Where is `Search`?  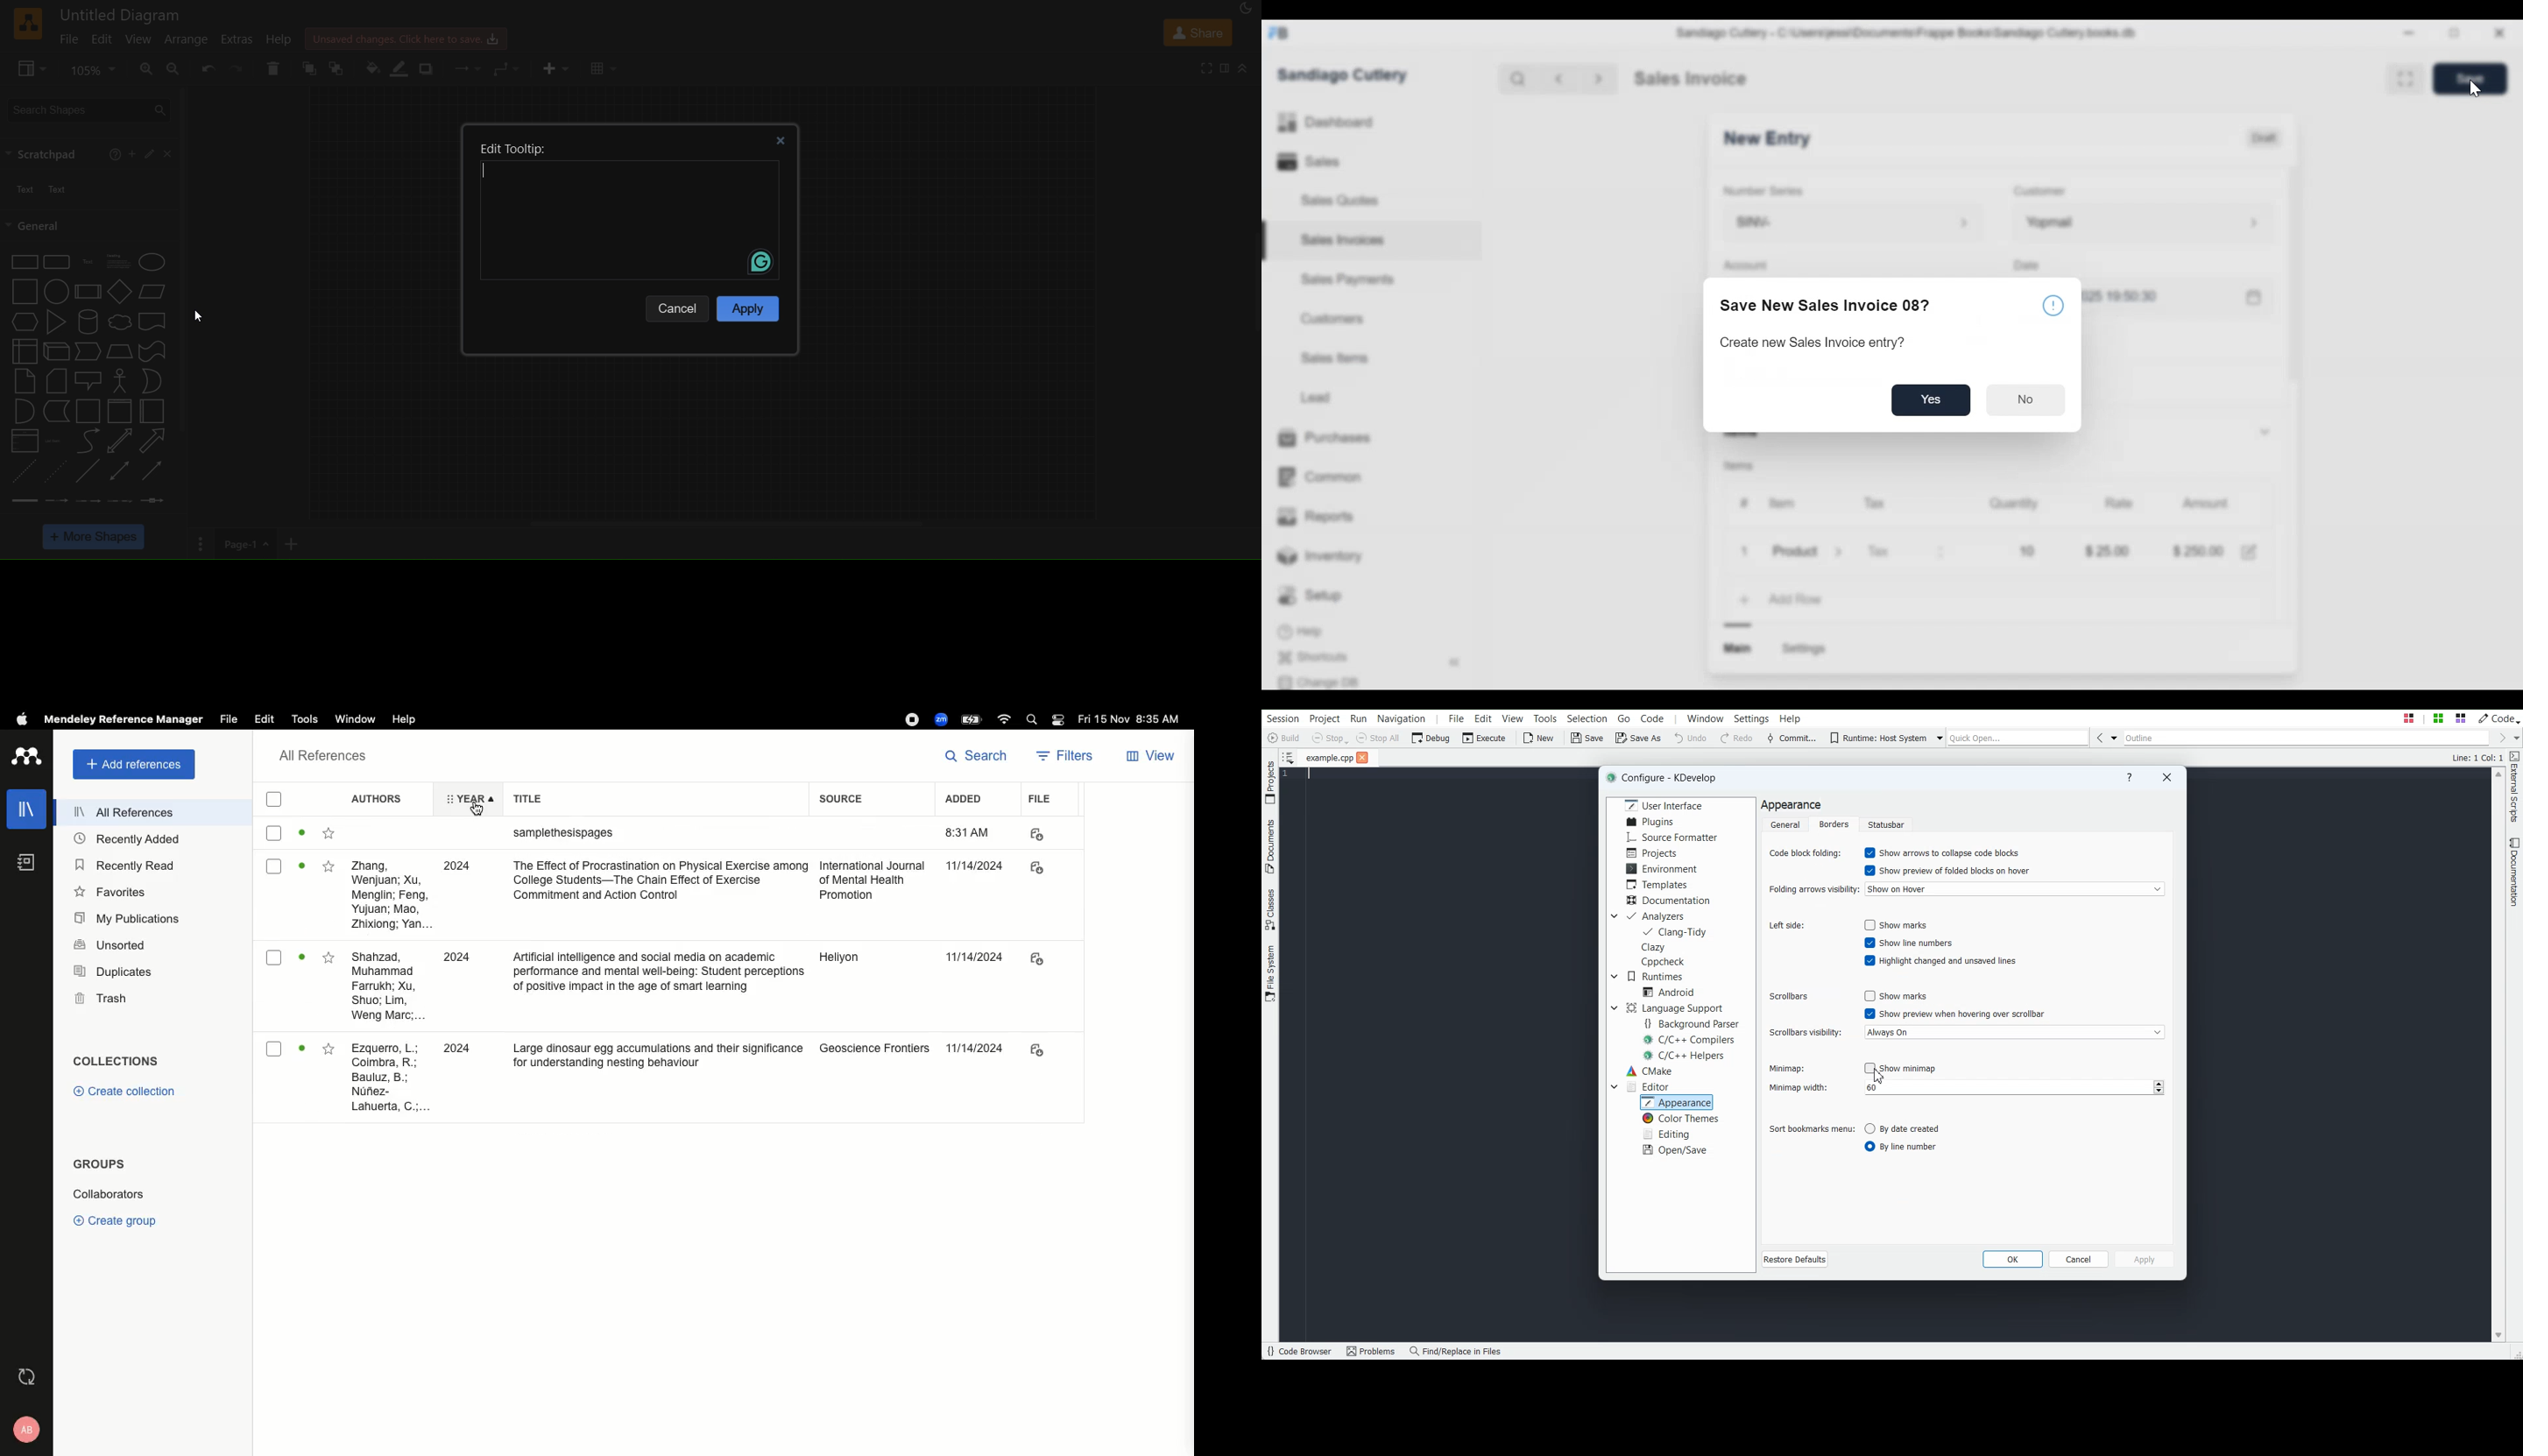 Search is located at coordinates (973, 758).